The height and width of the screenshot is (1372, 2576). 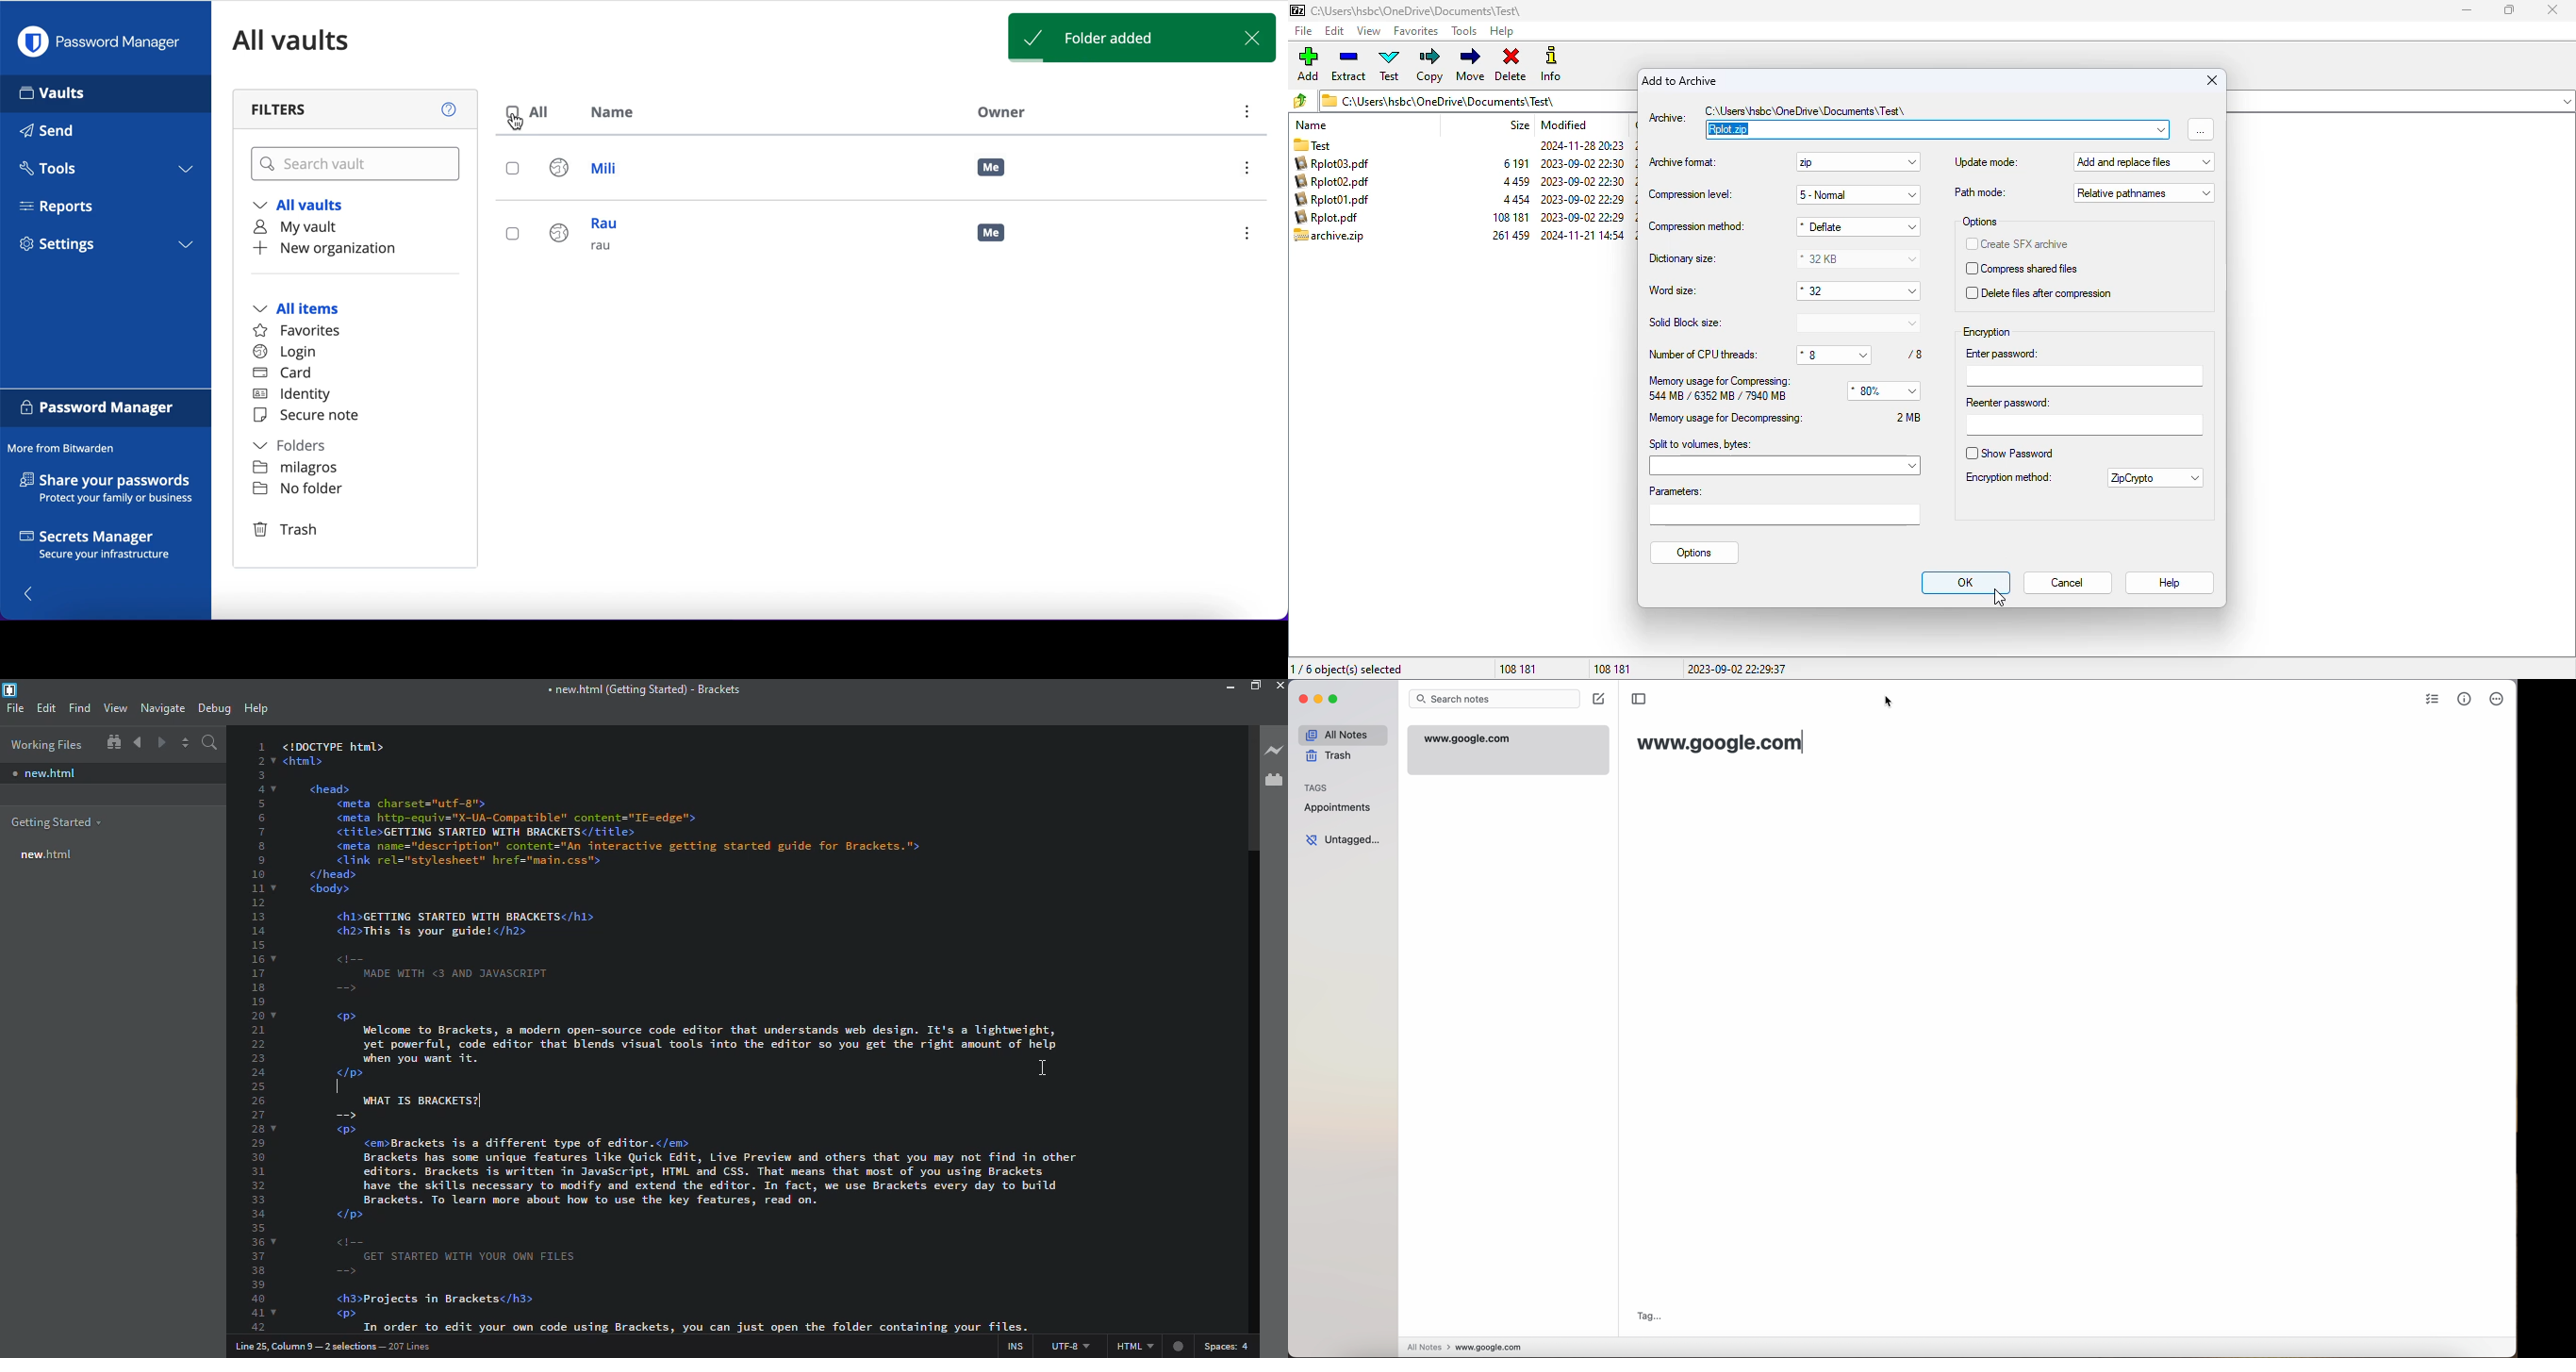 What do you see at coordinates (210, 743) in the screenshot?
I see `search` at bounding box center [210, 743].